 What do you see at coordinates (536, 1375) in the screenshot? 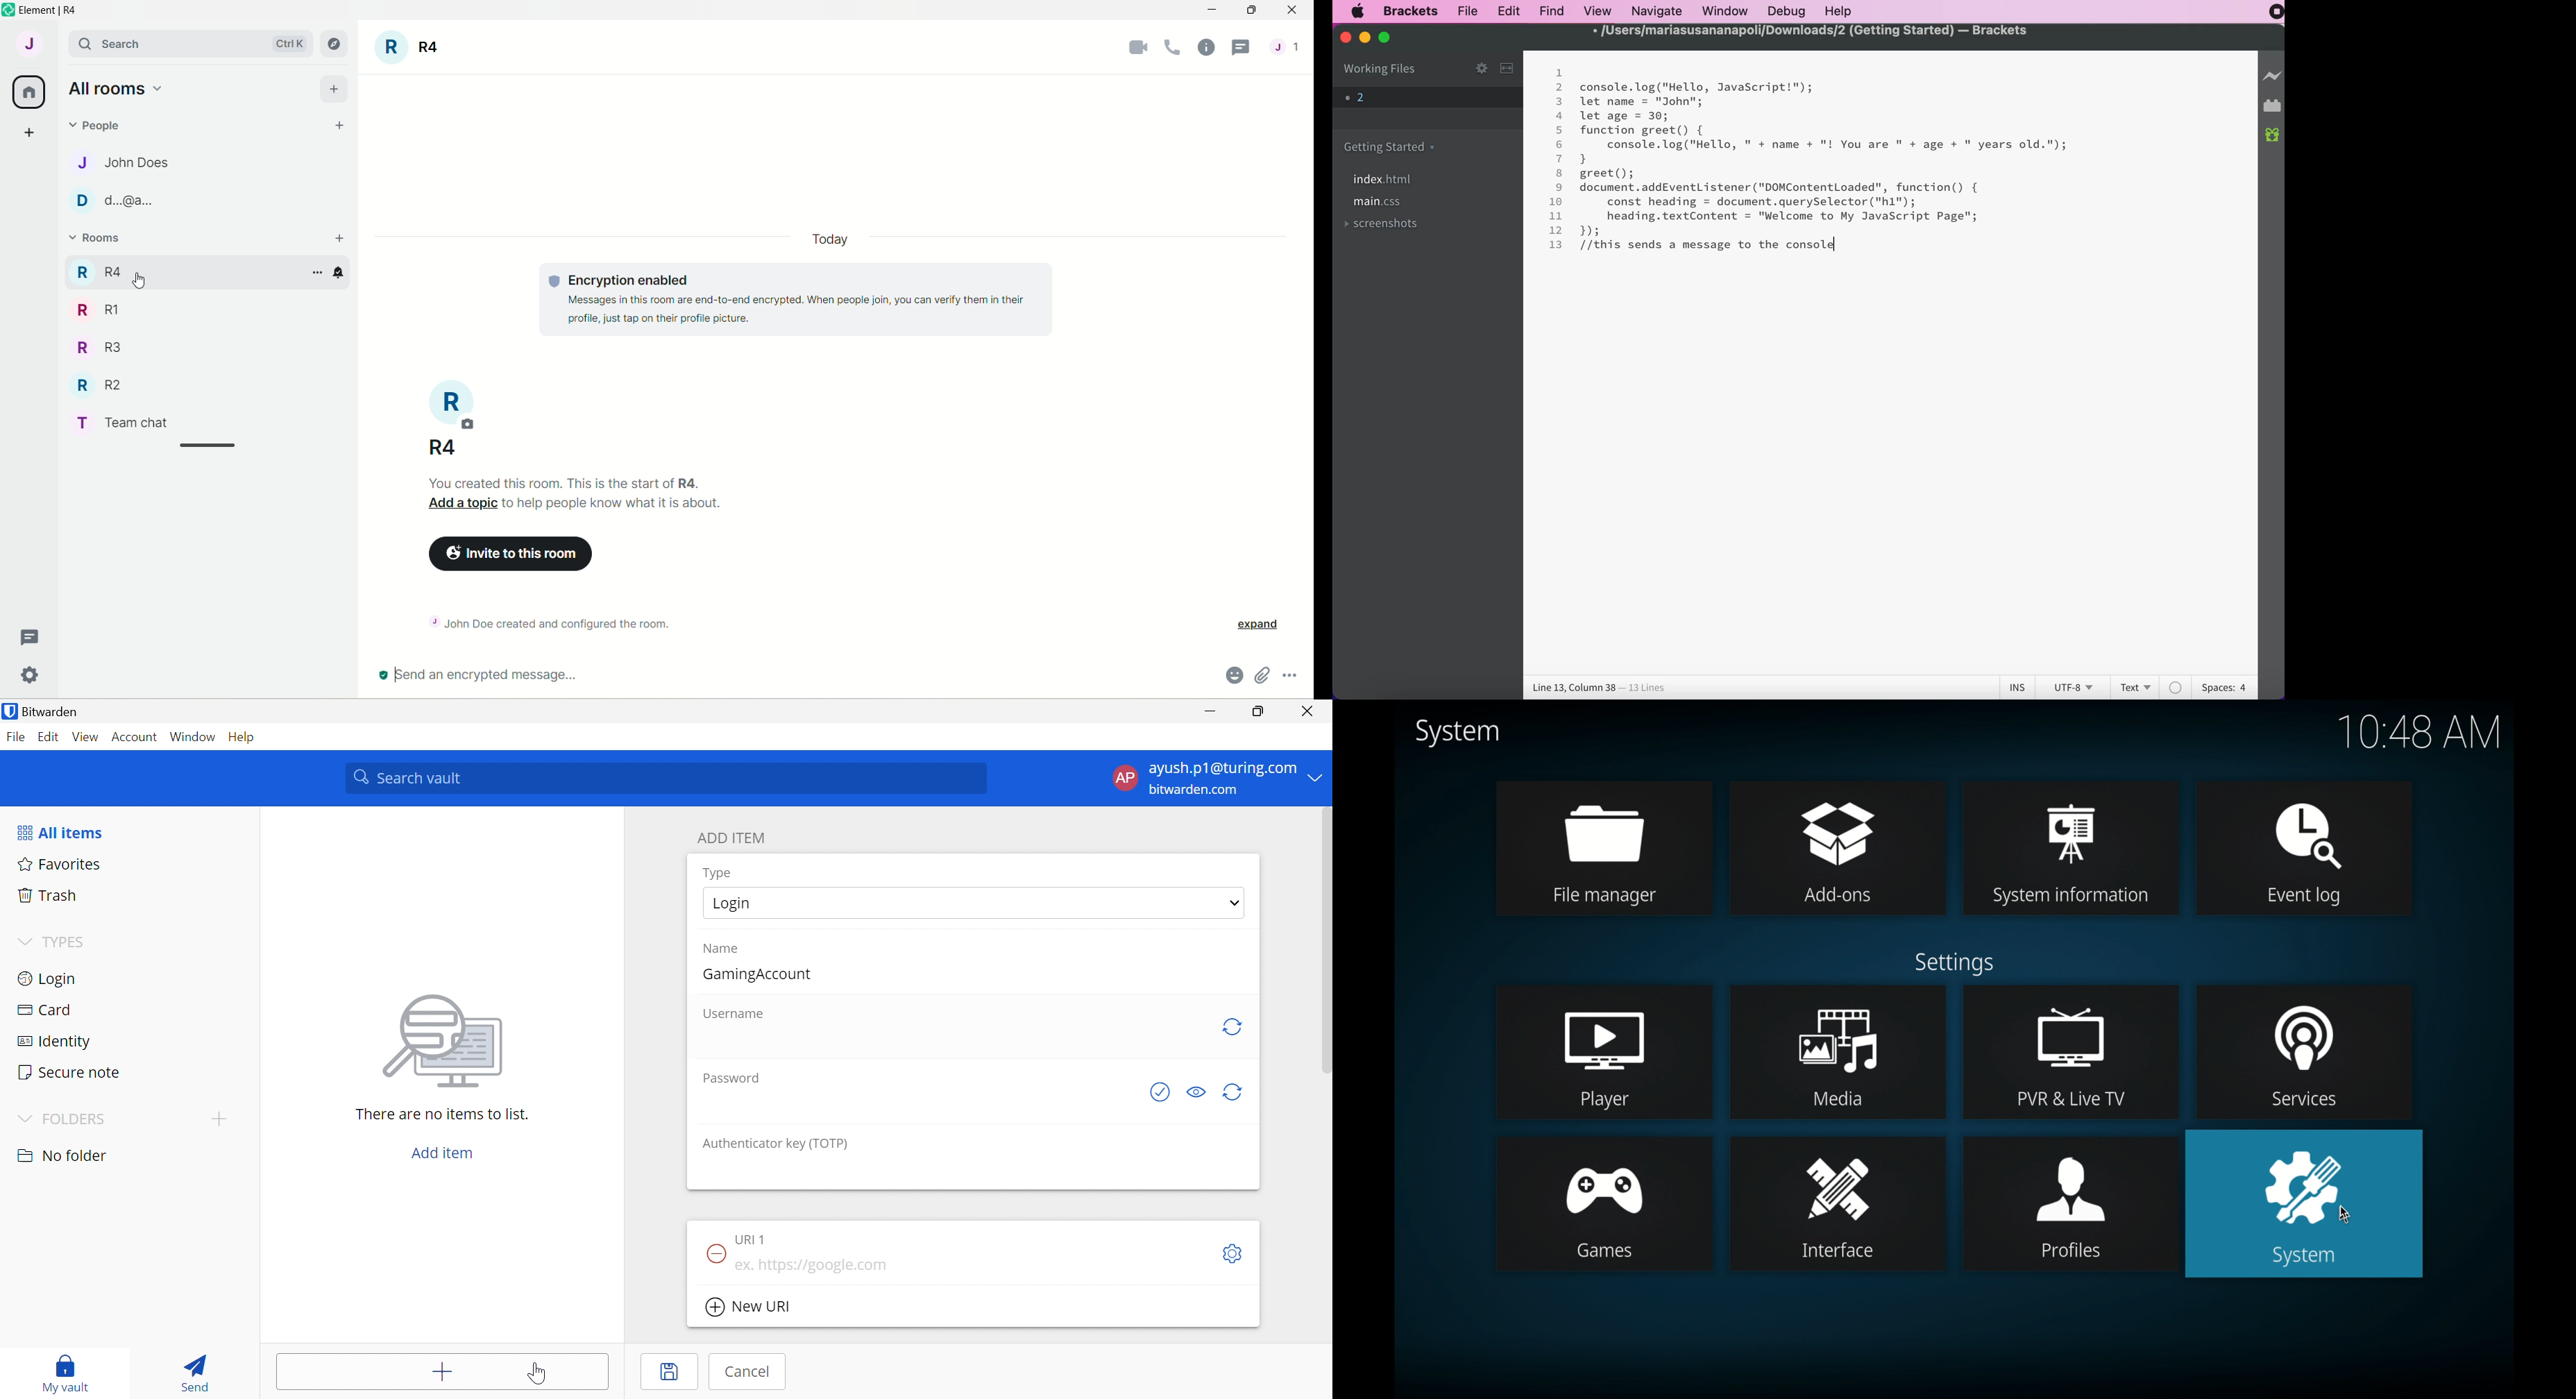
I see `Cursor` at bounding box center [536, 1375].